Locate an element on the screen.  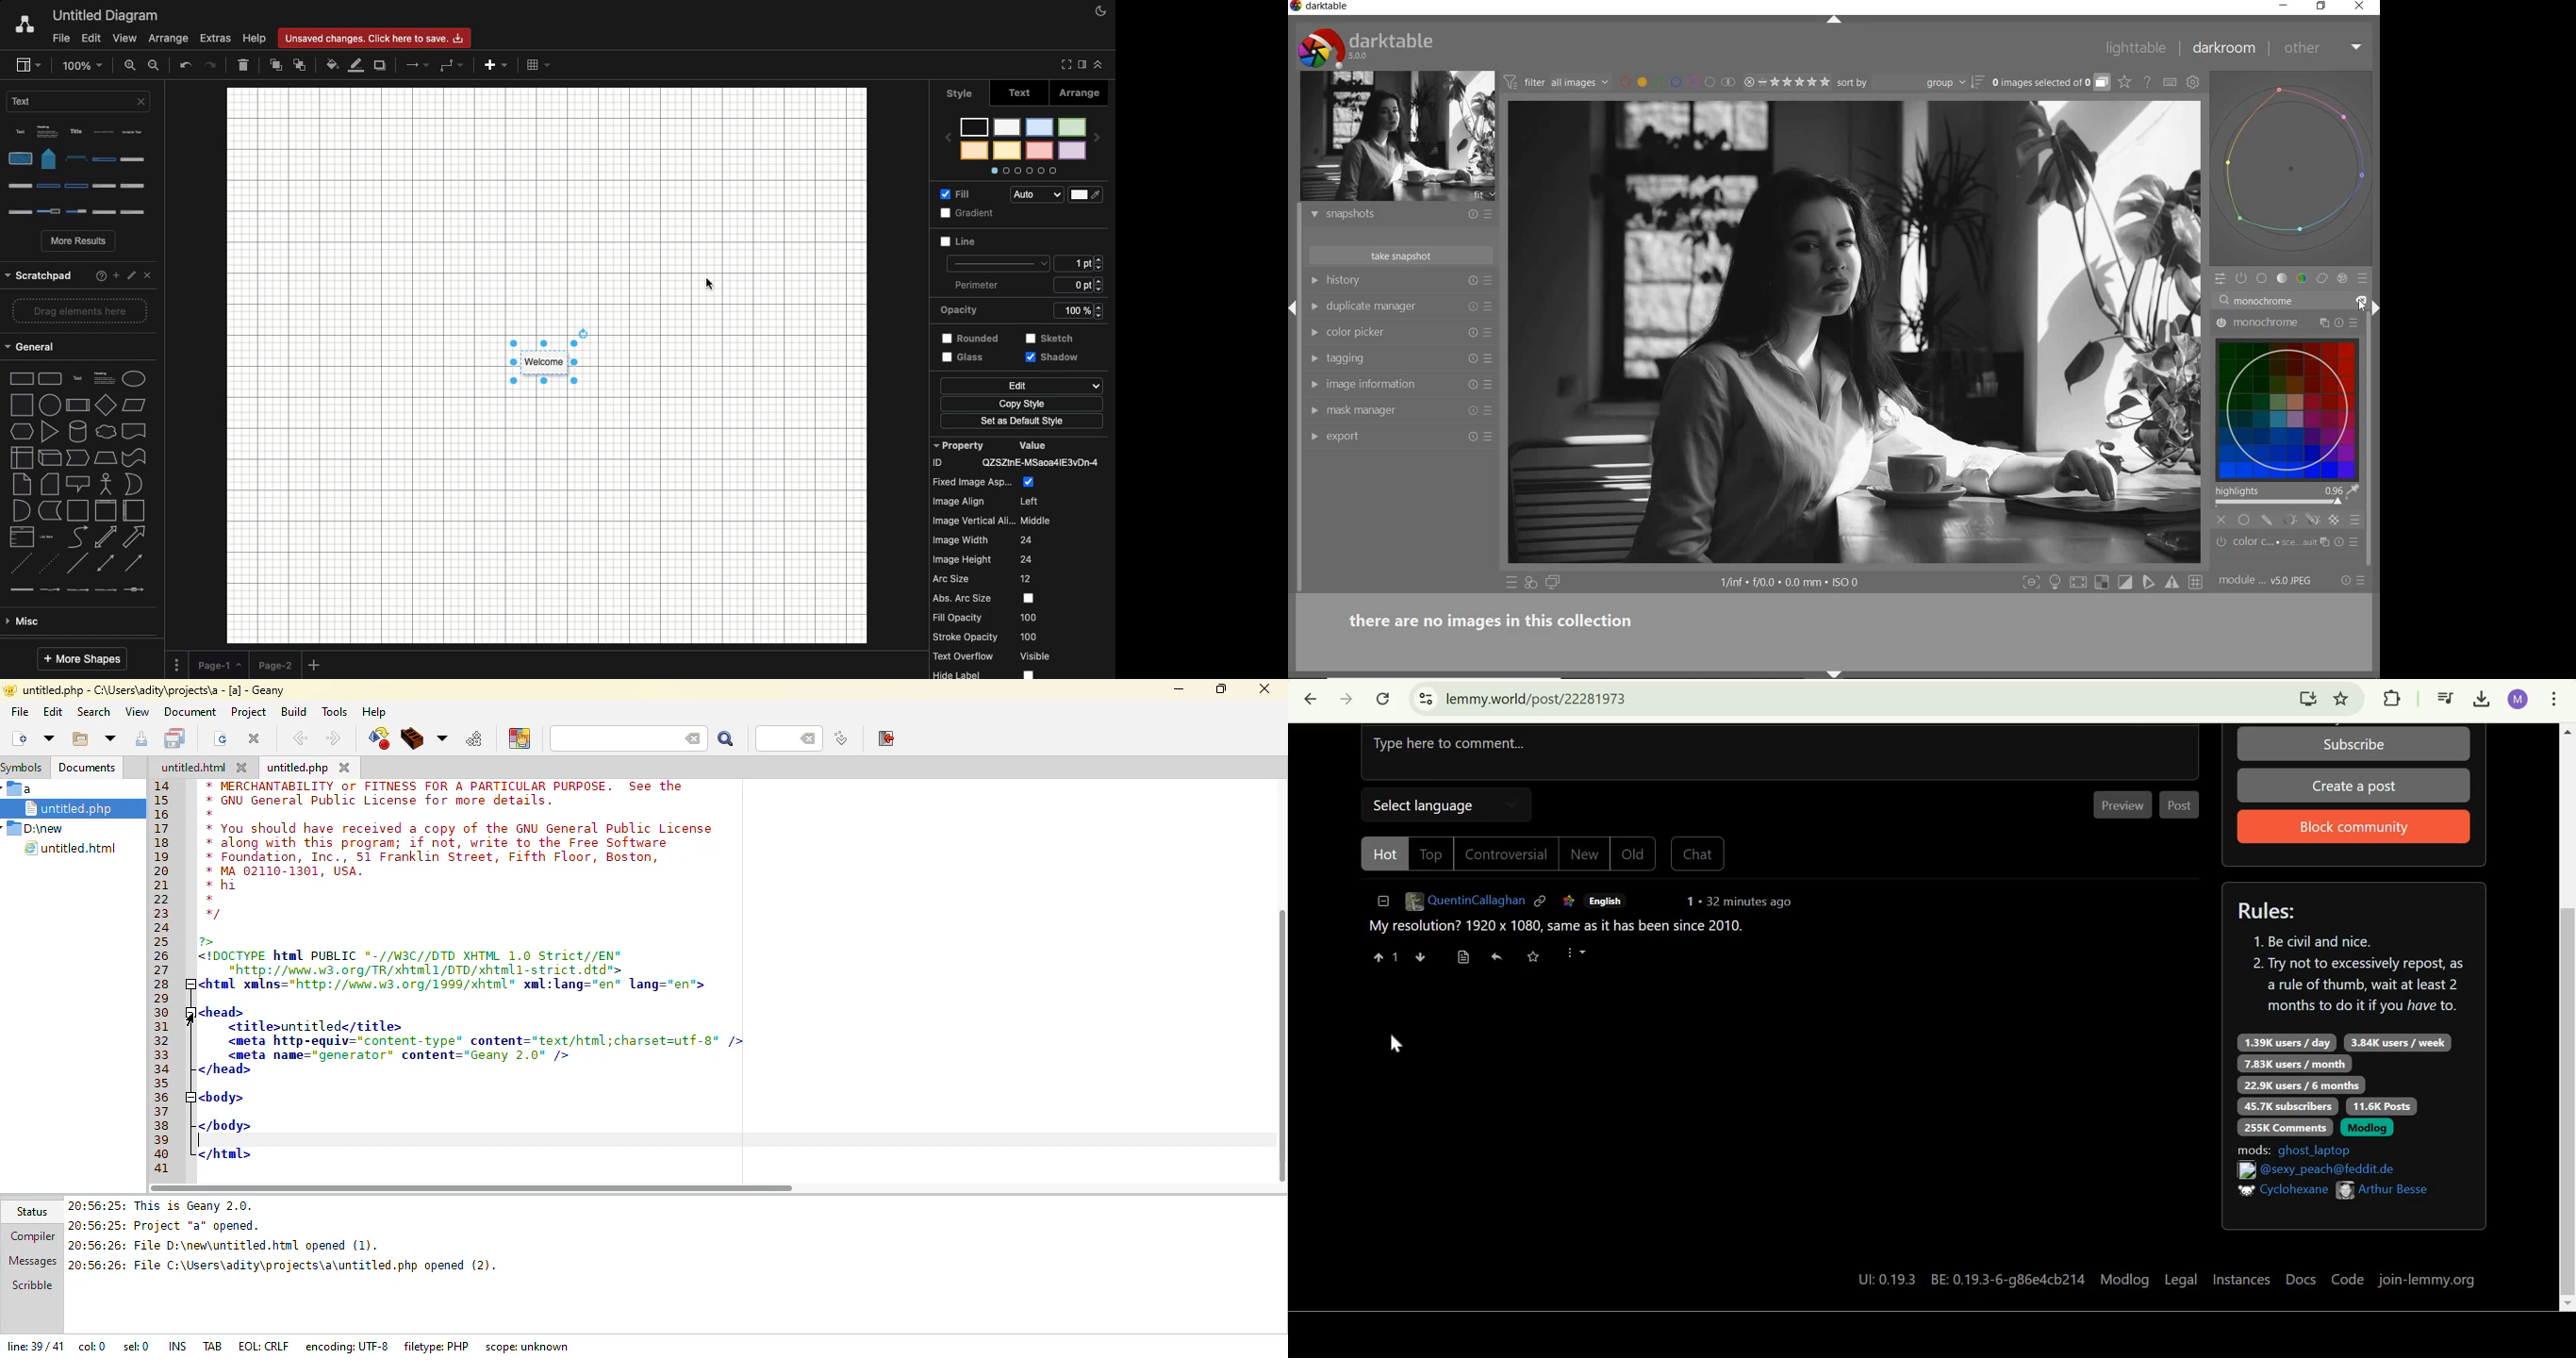
Basic is located at coordinates (78, 536).